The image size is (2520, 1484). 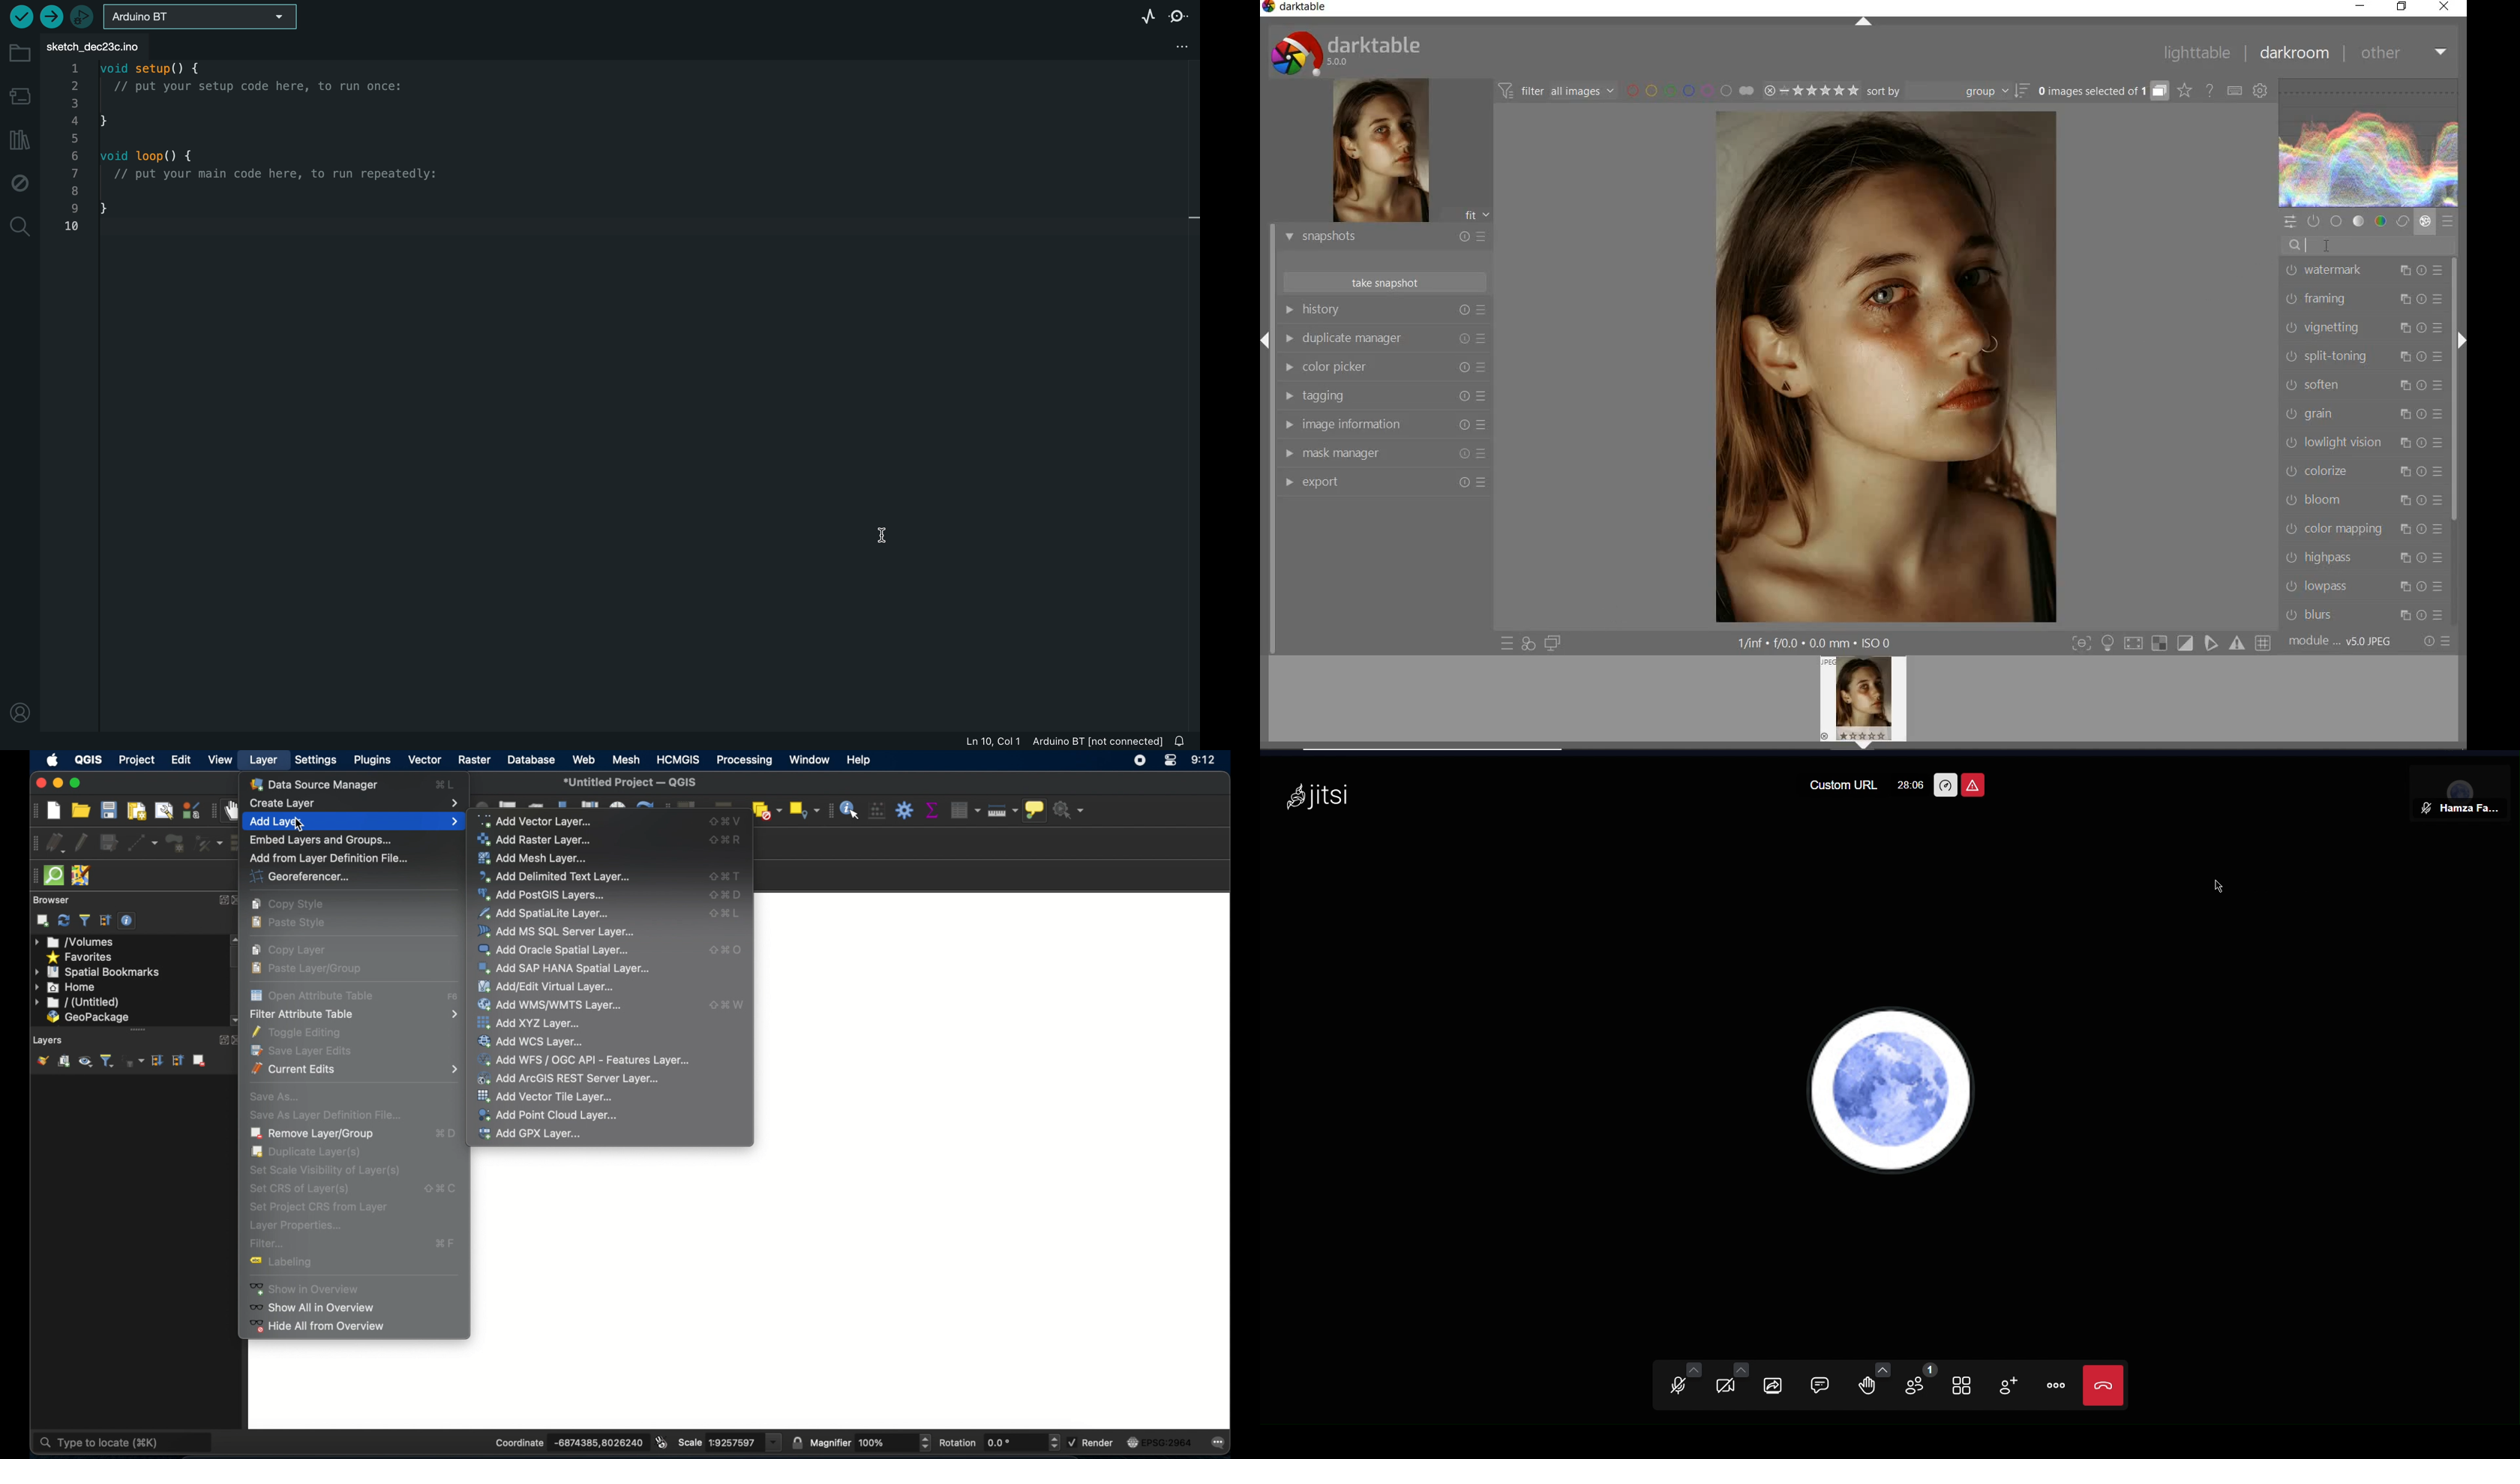 I want to click on geopackage, so click(x=89, y=1018).